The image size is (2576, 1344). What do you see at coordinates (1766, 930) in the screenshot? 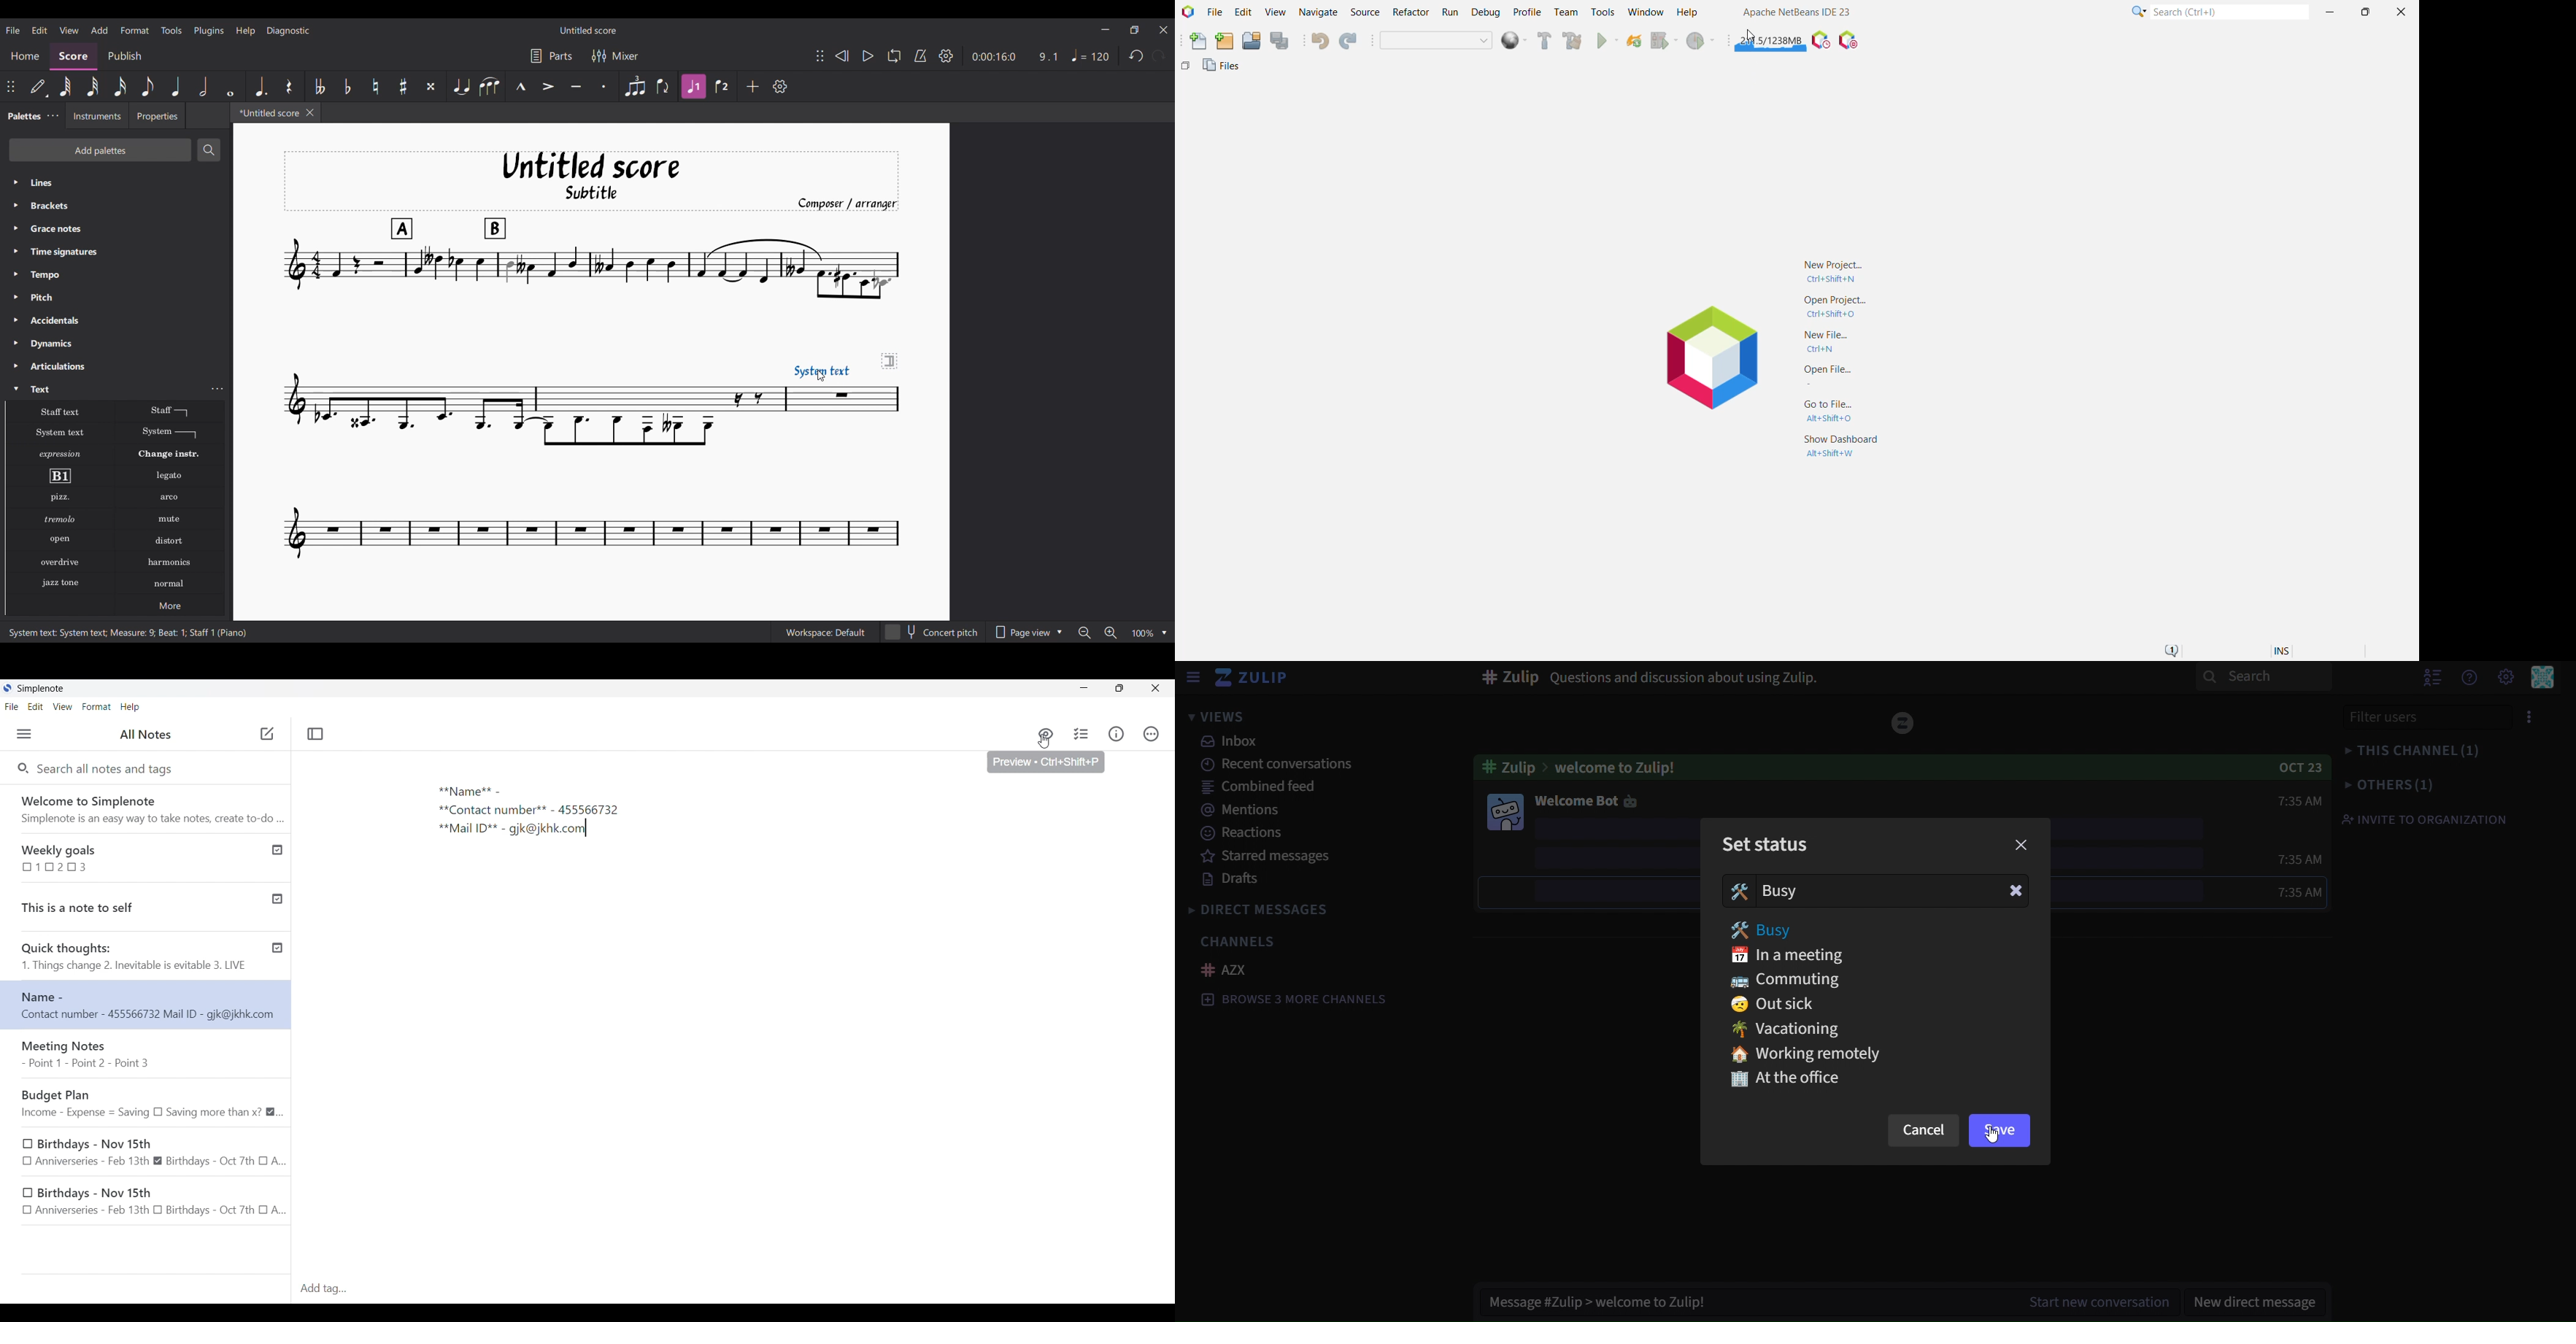
I see `busy` at bounding box center [1766, 930].